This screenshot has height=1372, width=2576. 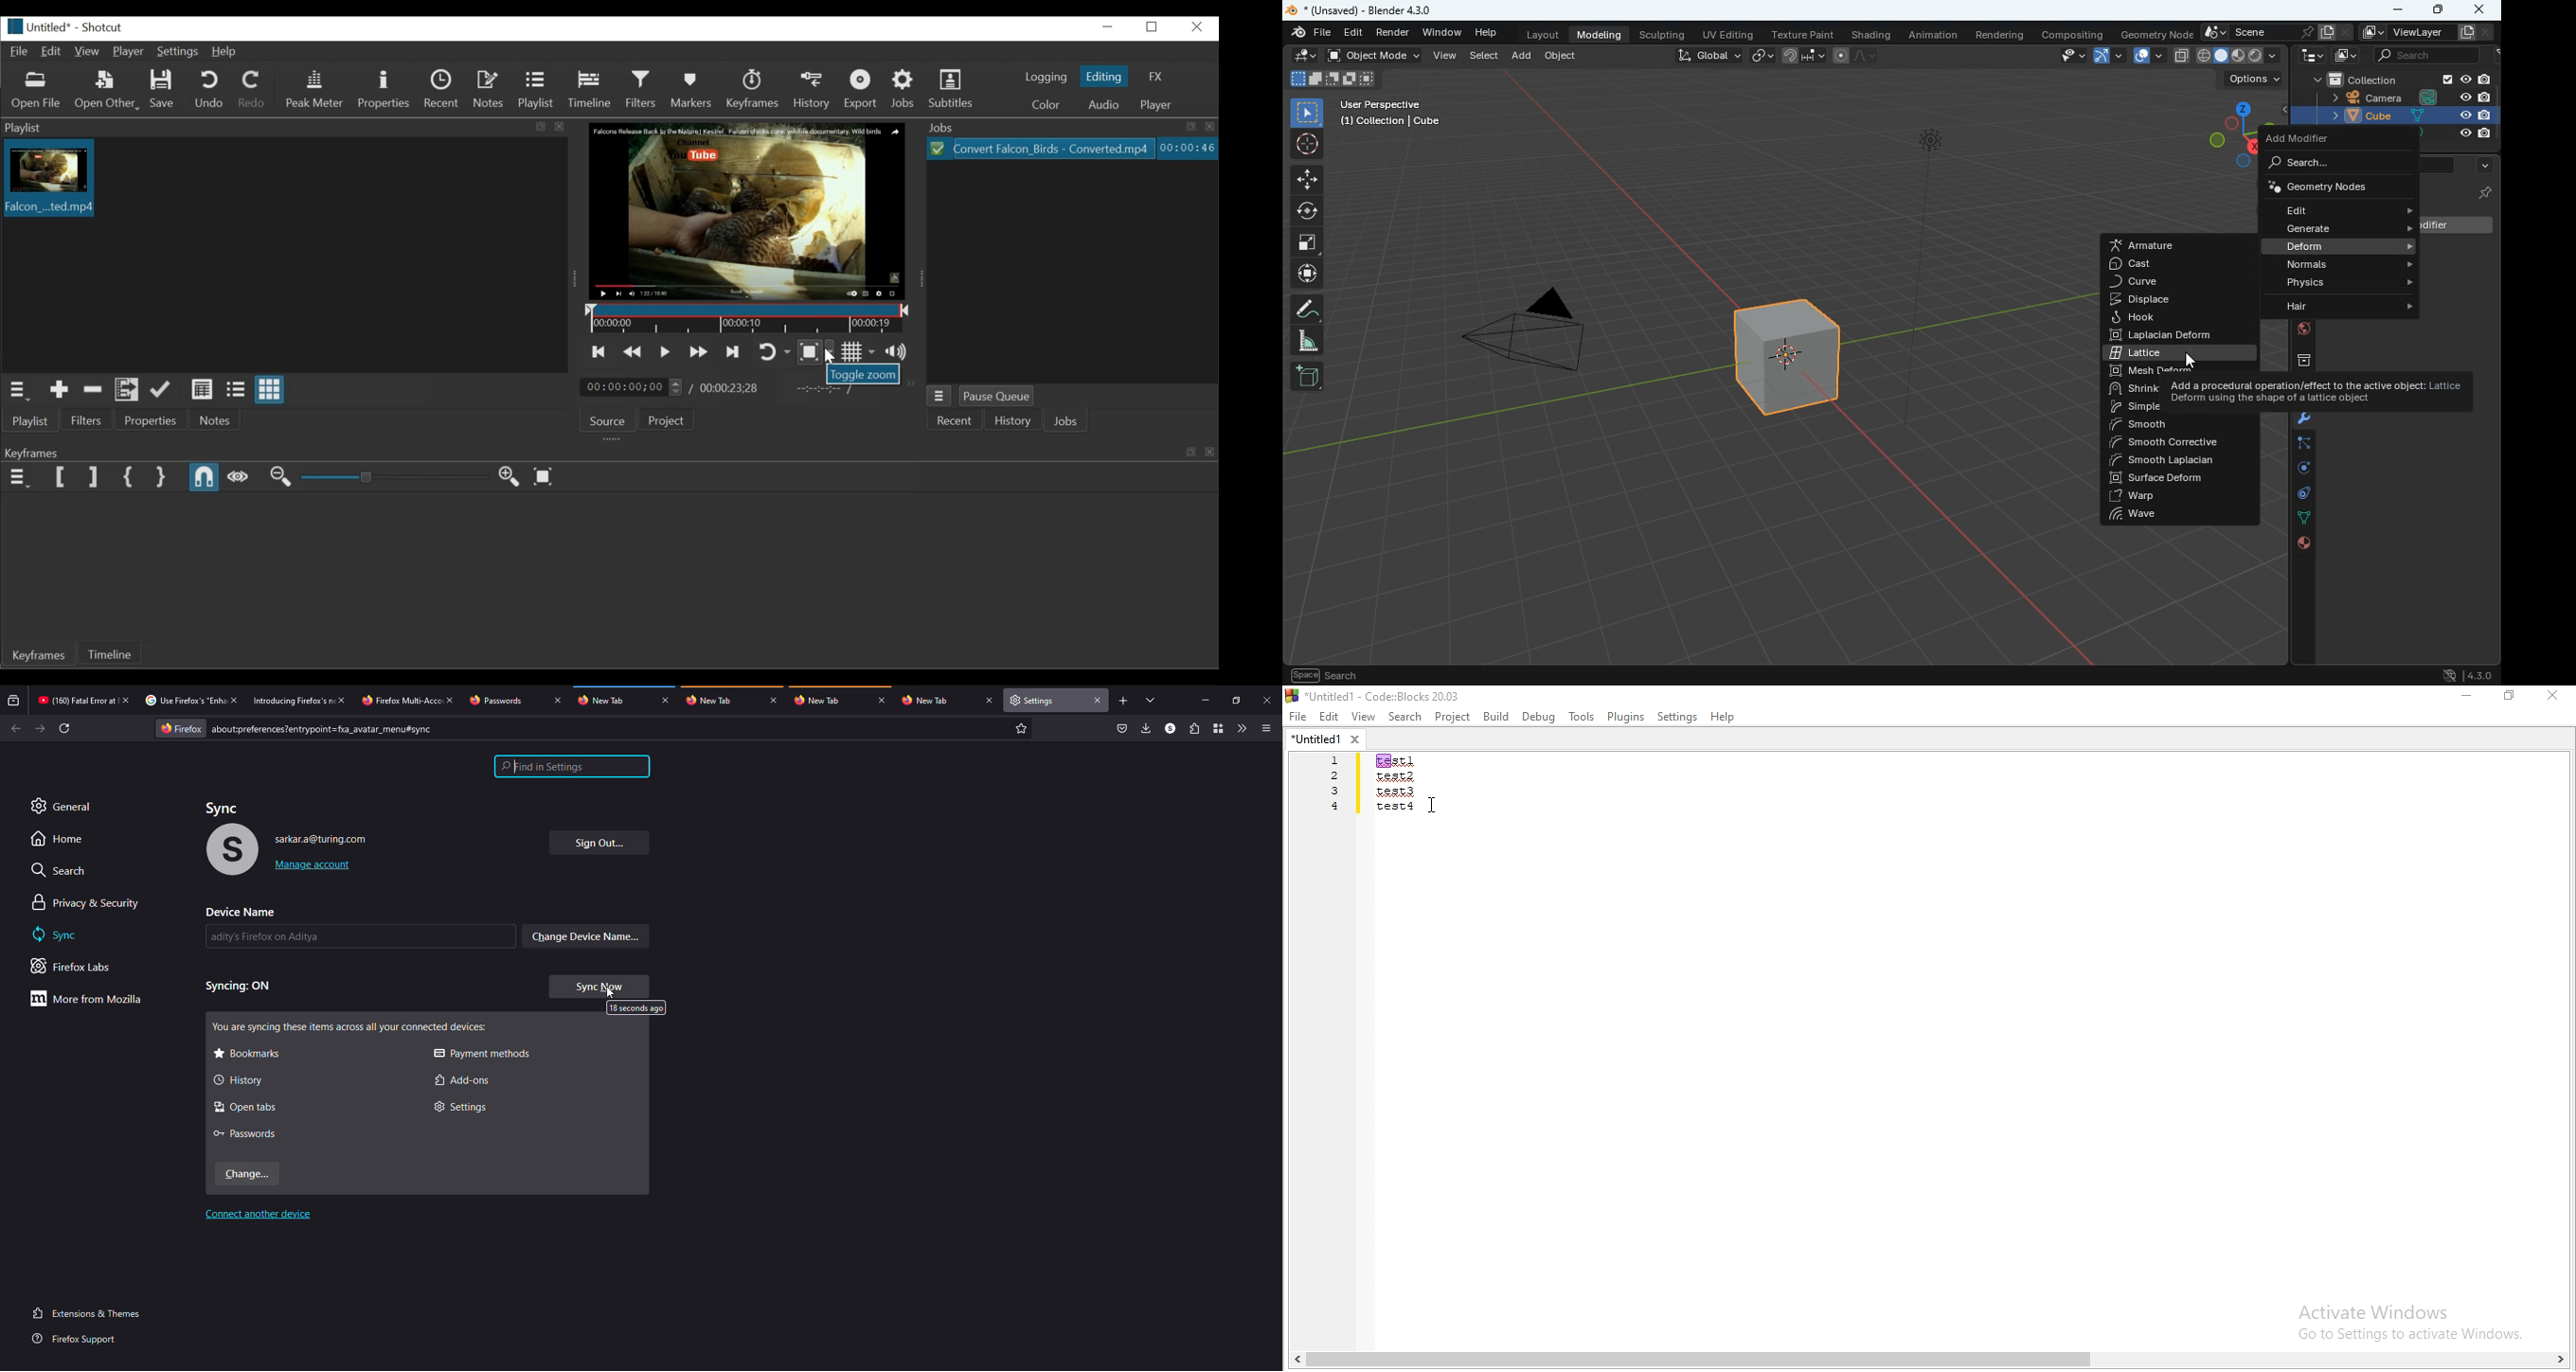 I want to click on description, so click(x=2317, y=395).